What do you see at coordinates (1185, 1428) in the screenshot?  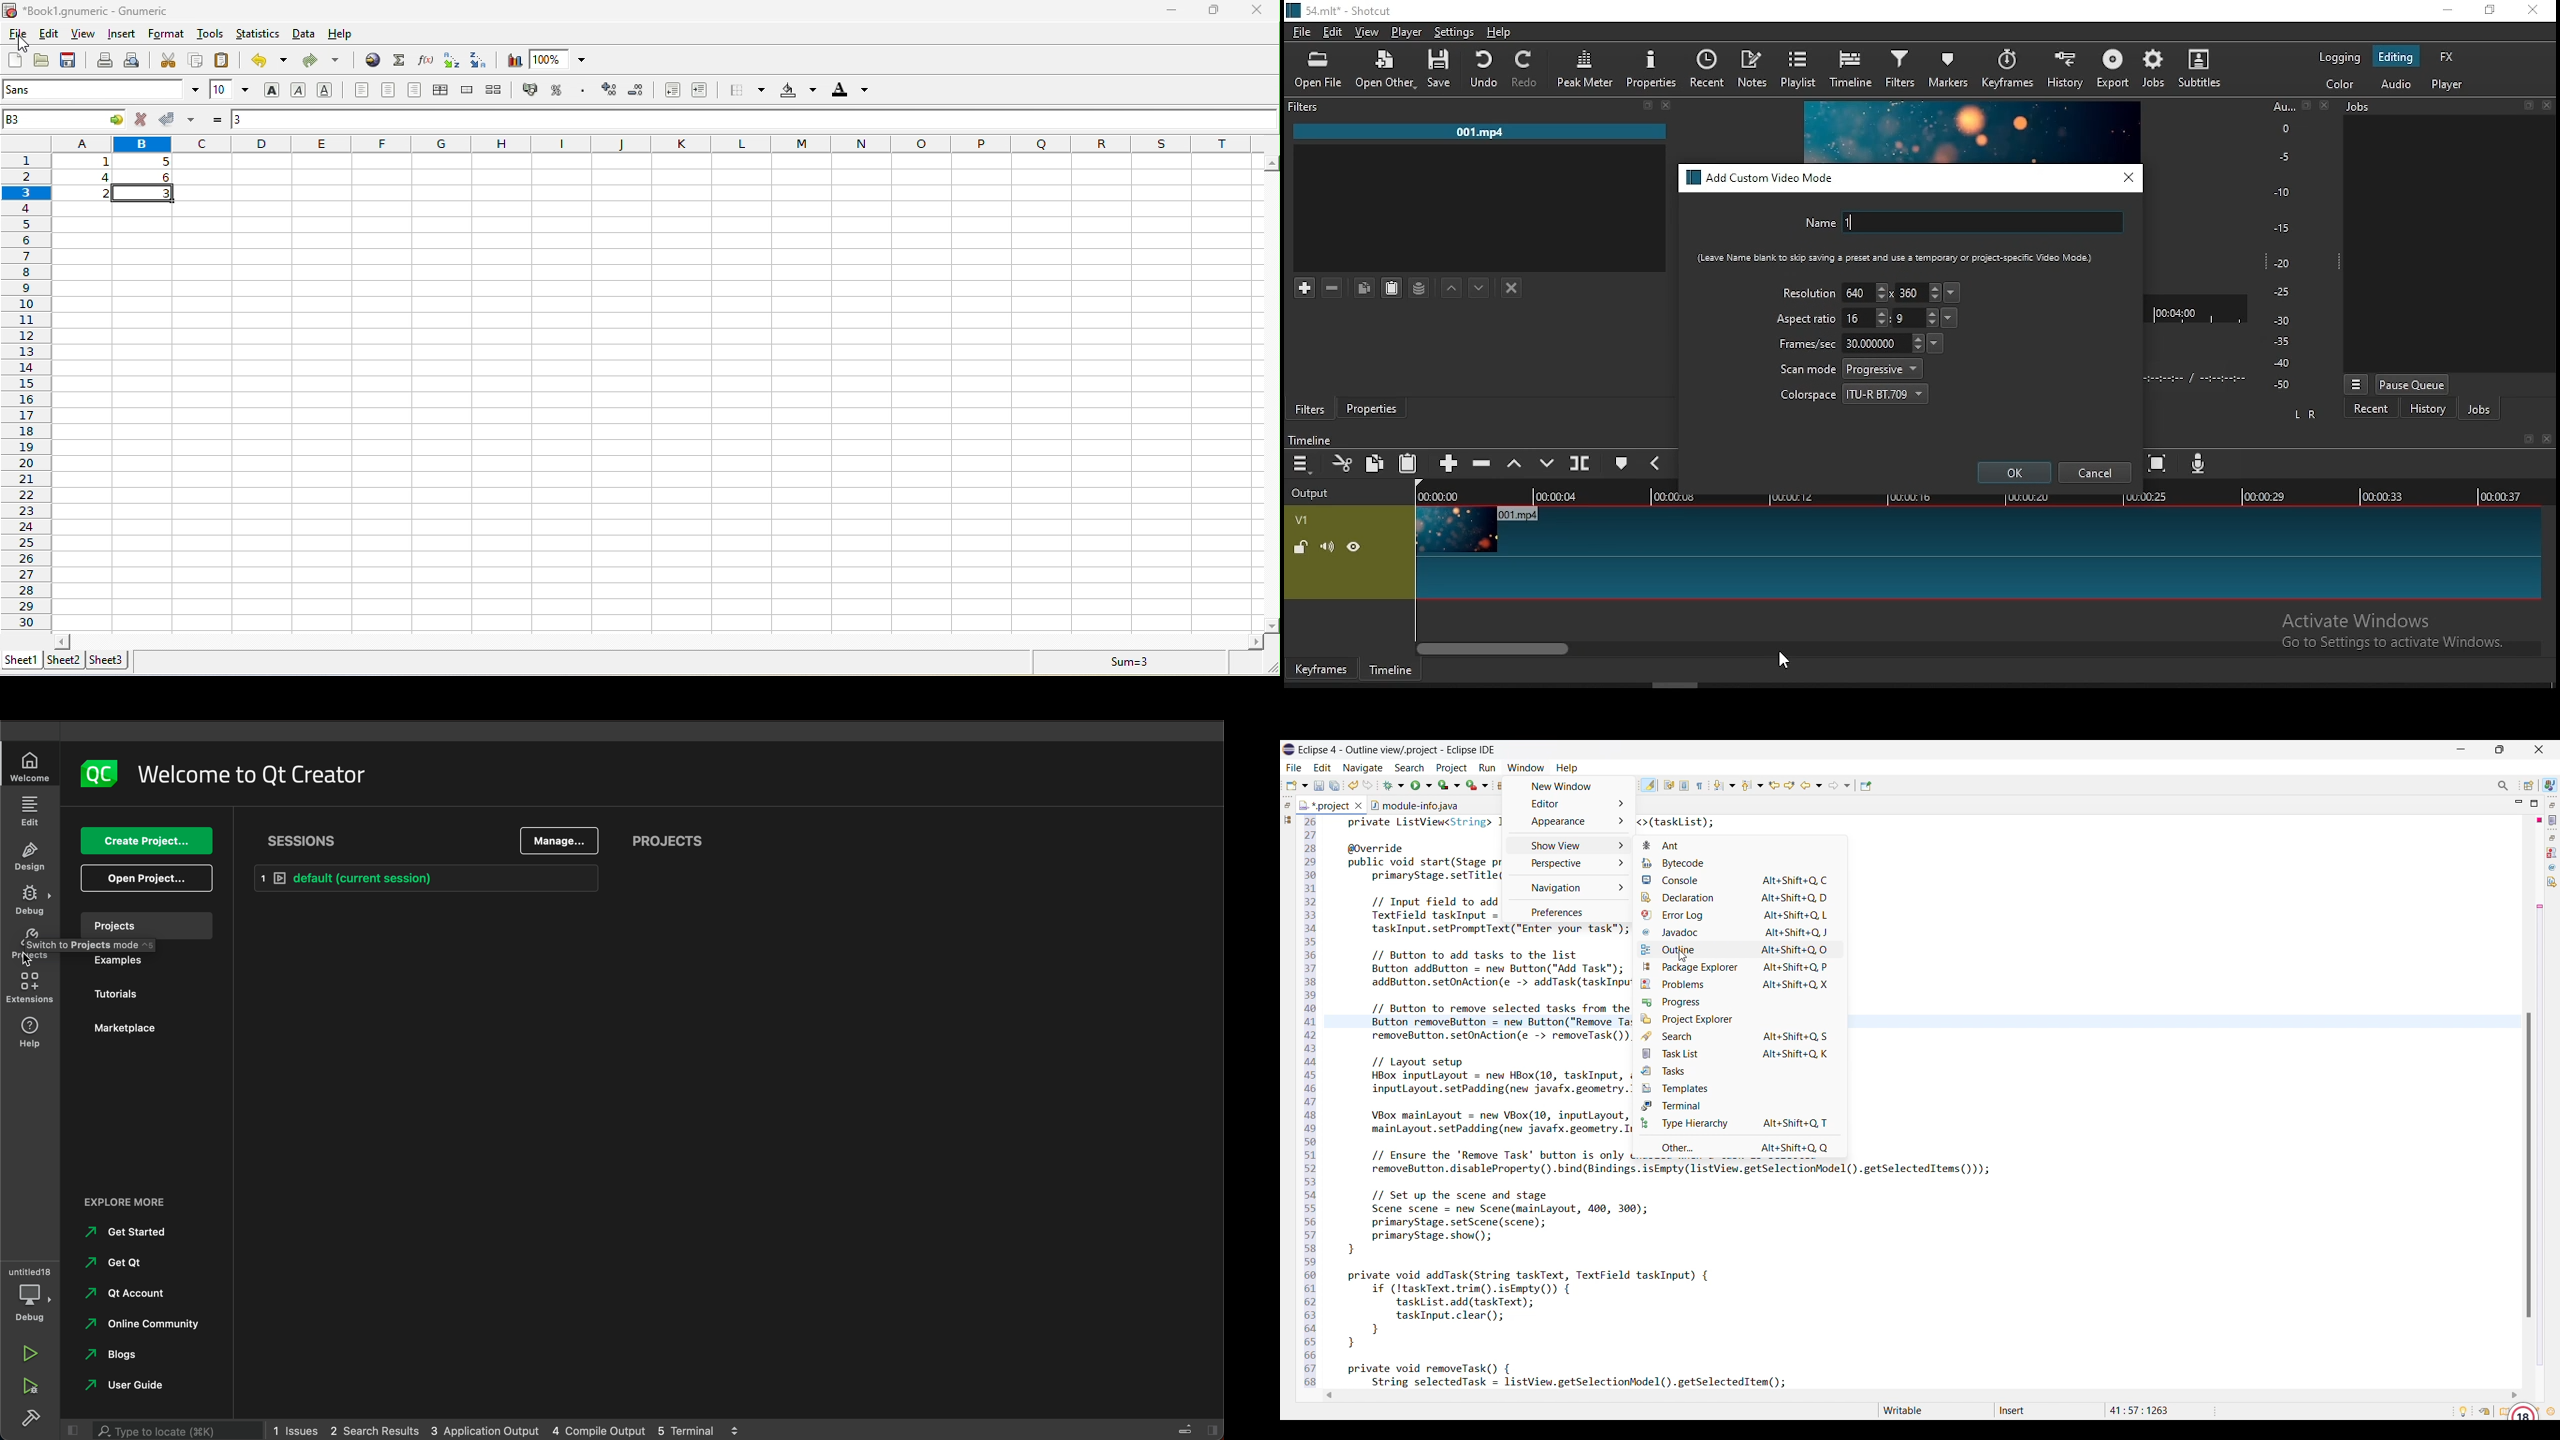 I see `close slidebar` at bounding box center [1185, 1428].